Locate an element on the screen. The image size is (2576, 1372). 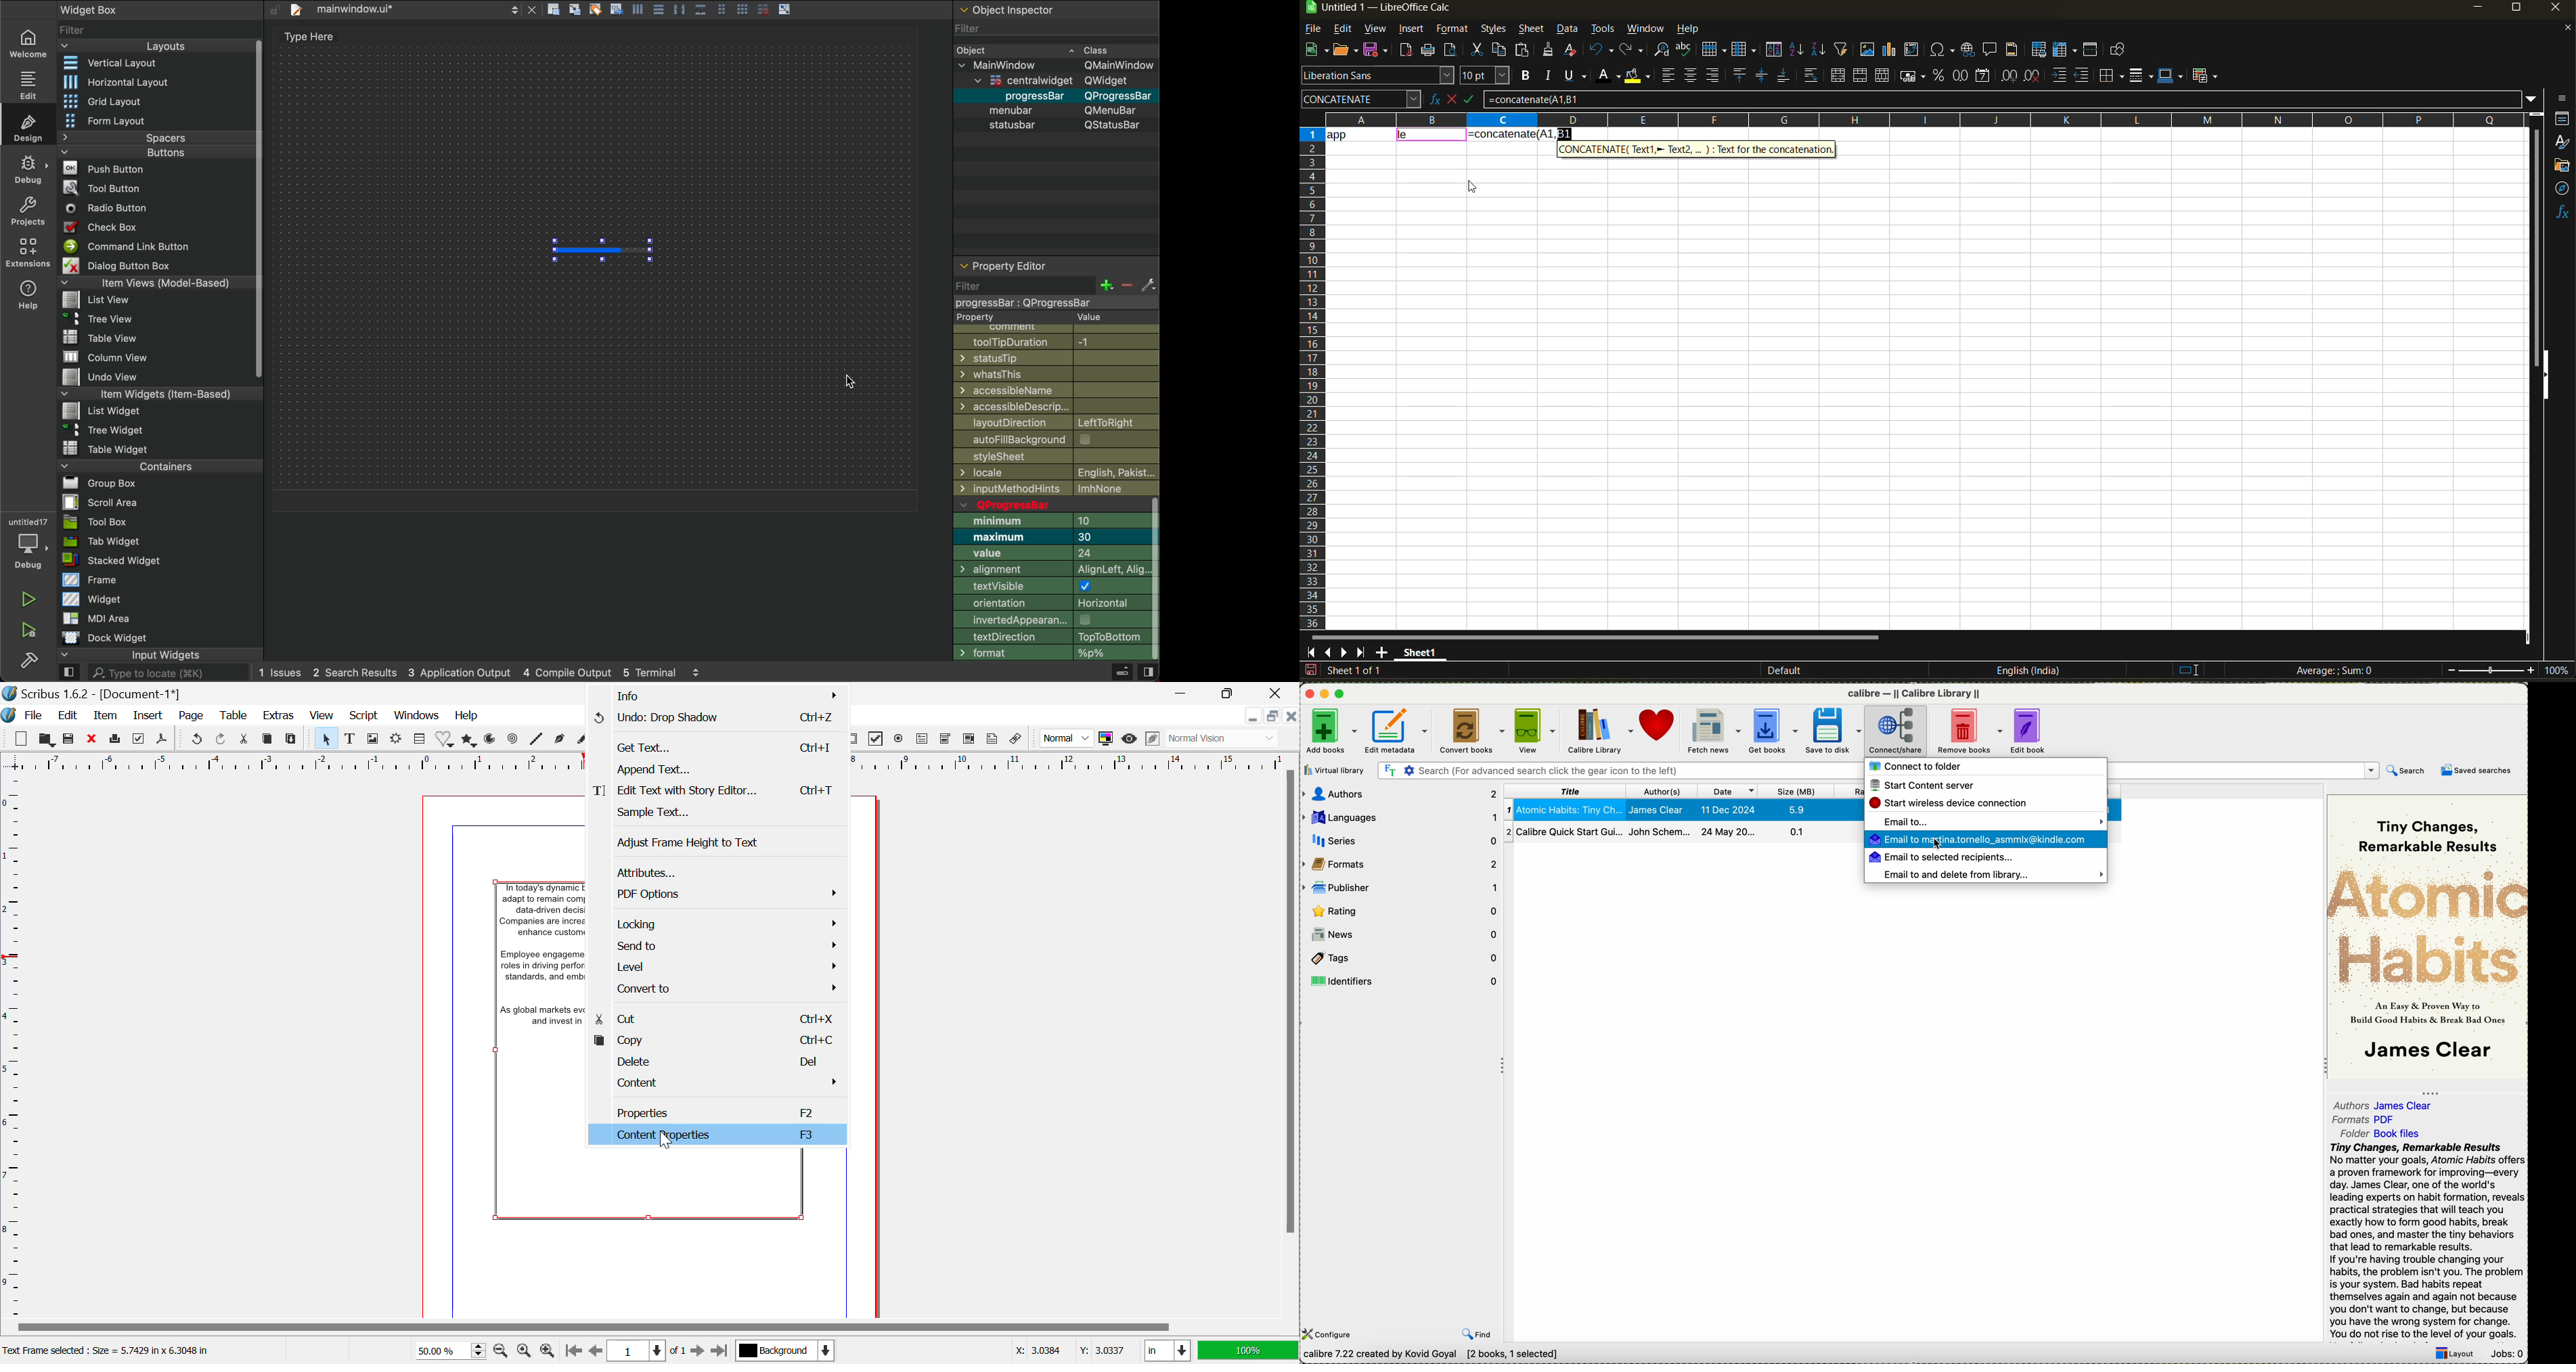
layout is located at coordinates (2456, 1354).